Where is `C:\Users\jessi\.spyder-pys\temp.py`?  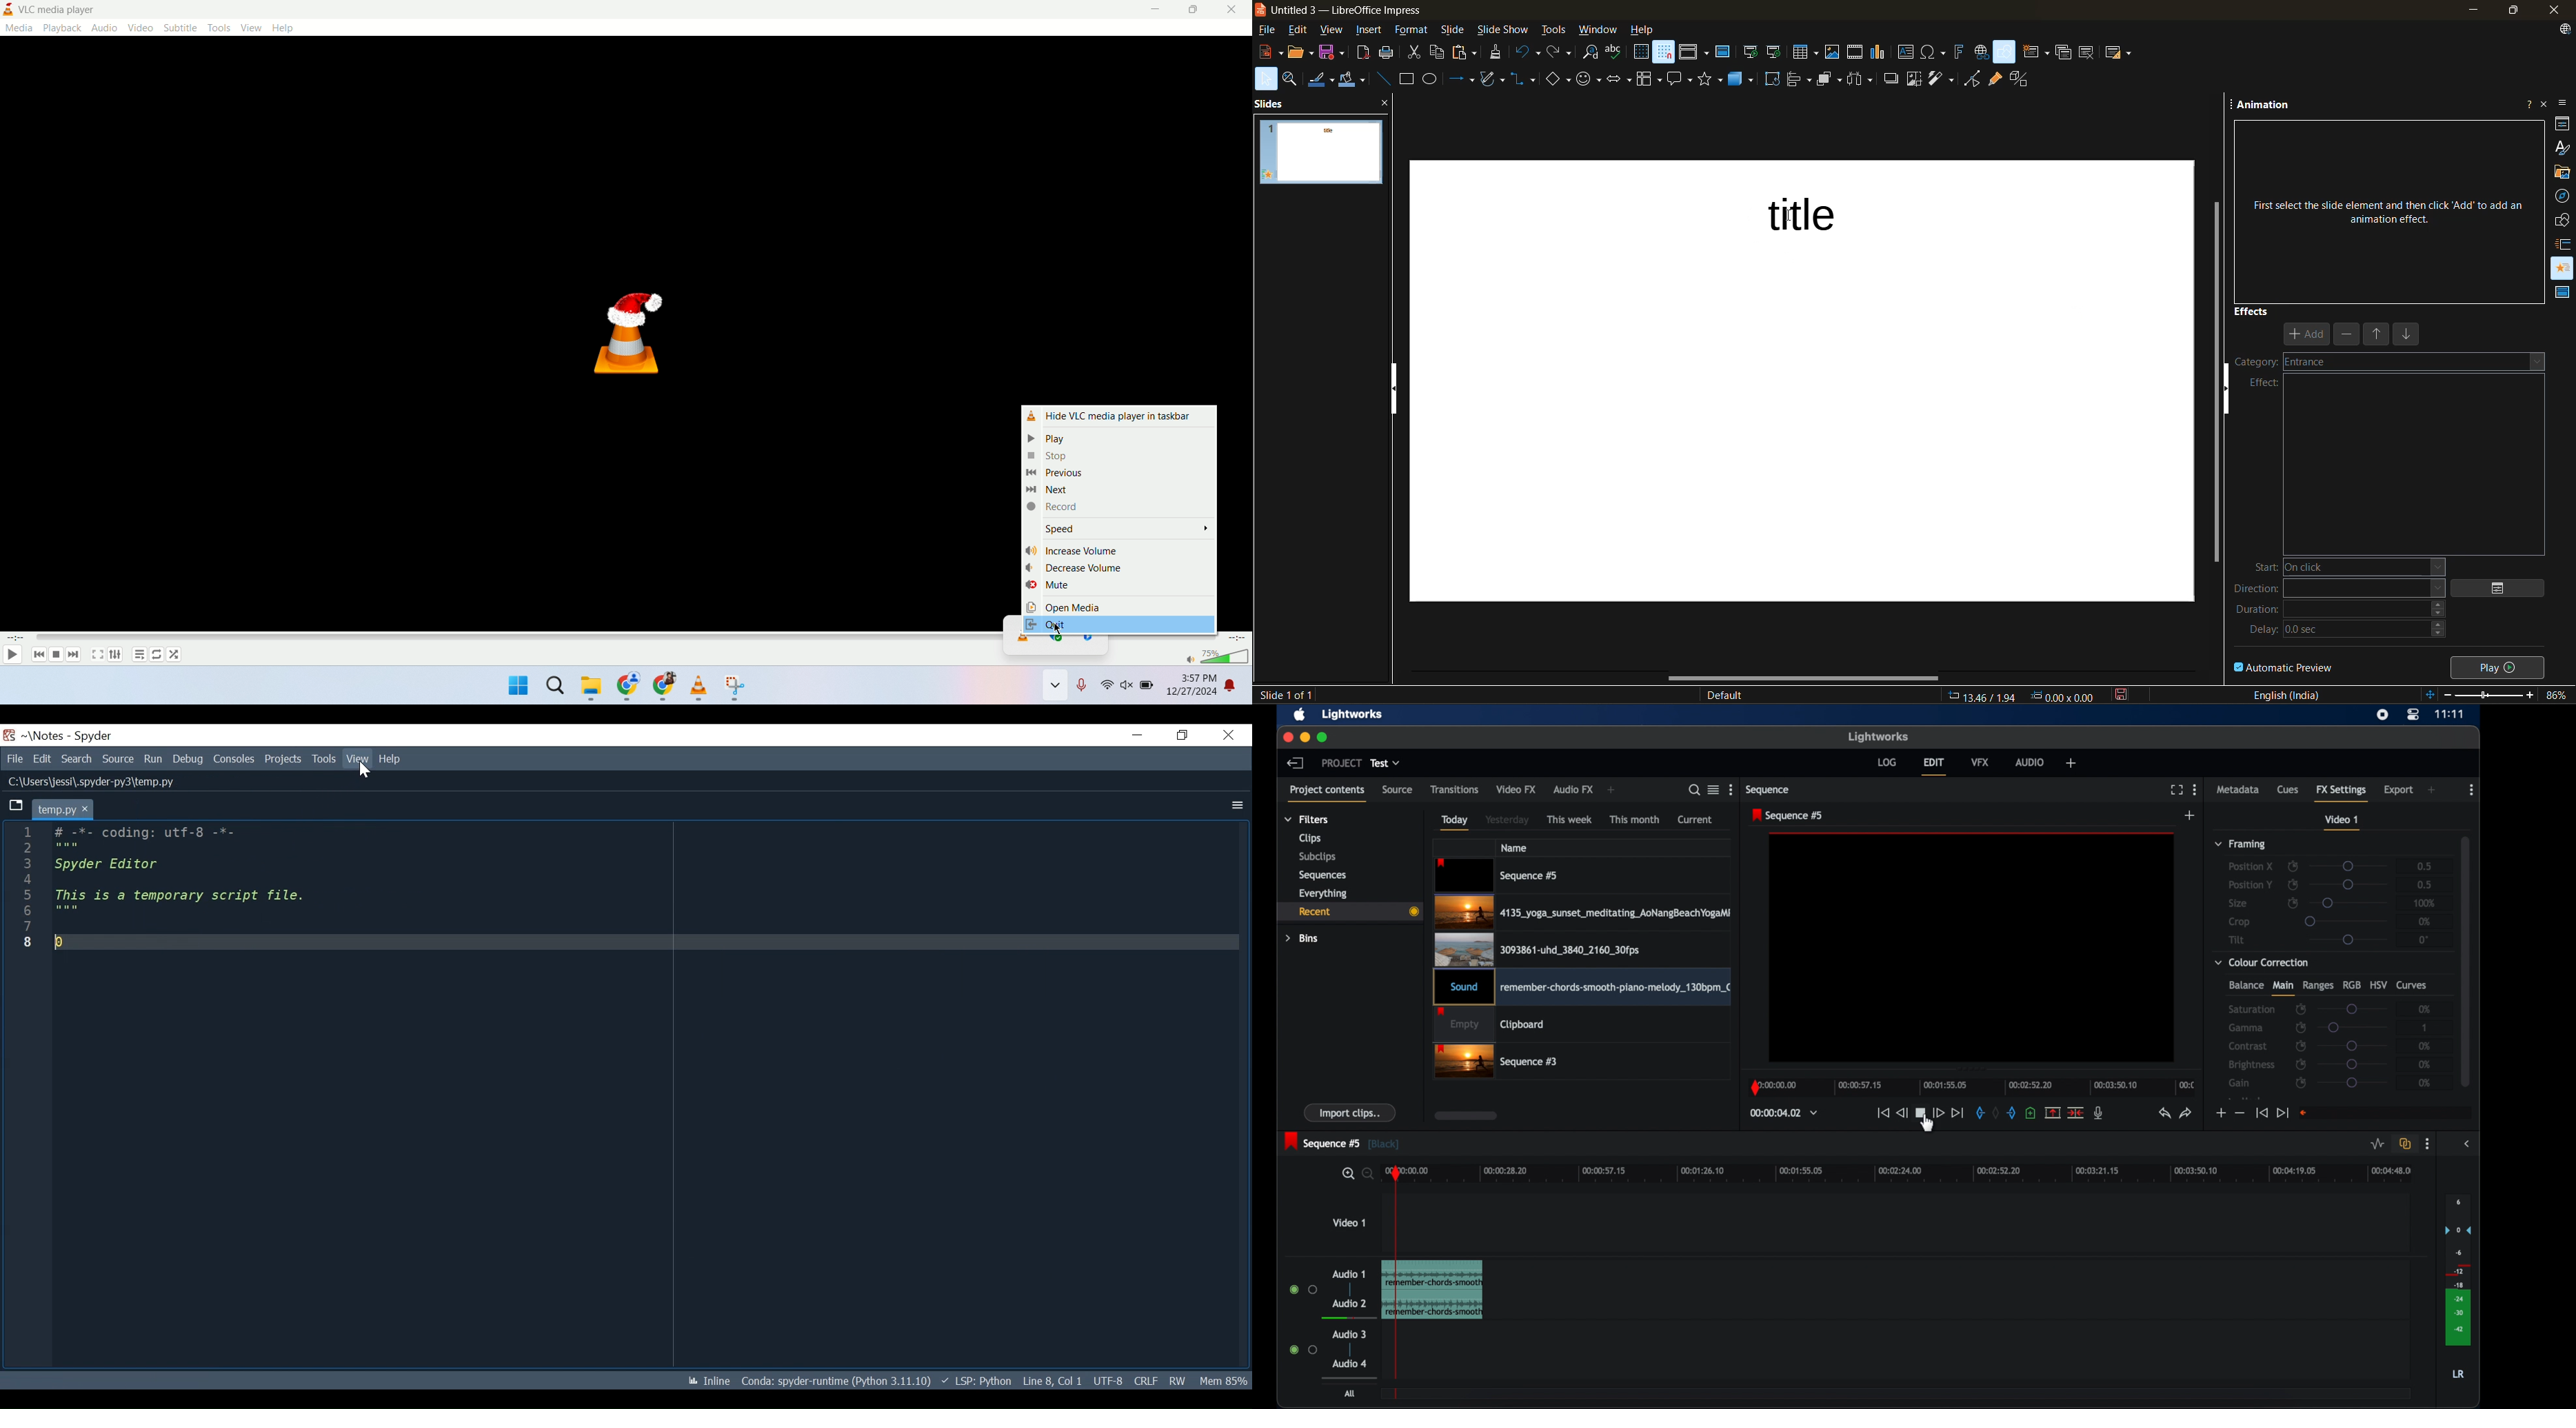 C:\Users\jessi\.spyder-pys\temp.py is located at coordinates (102, 783).